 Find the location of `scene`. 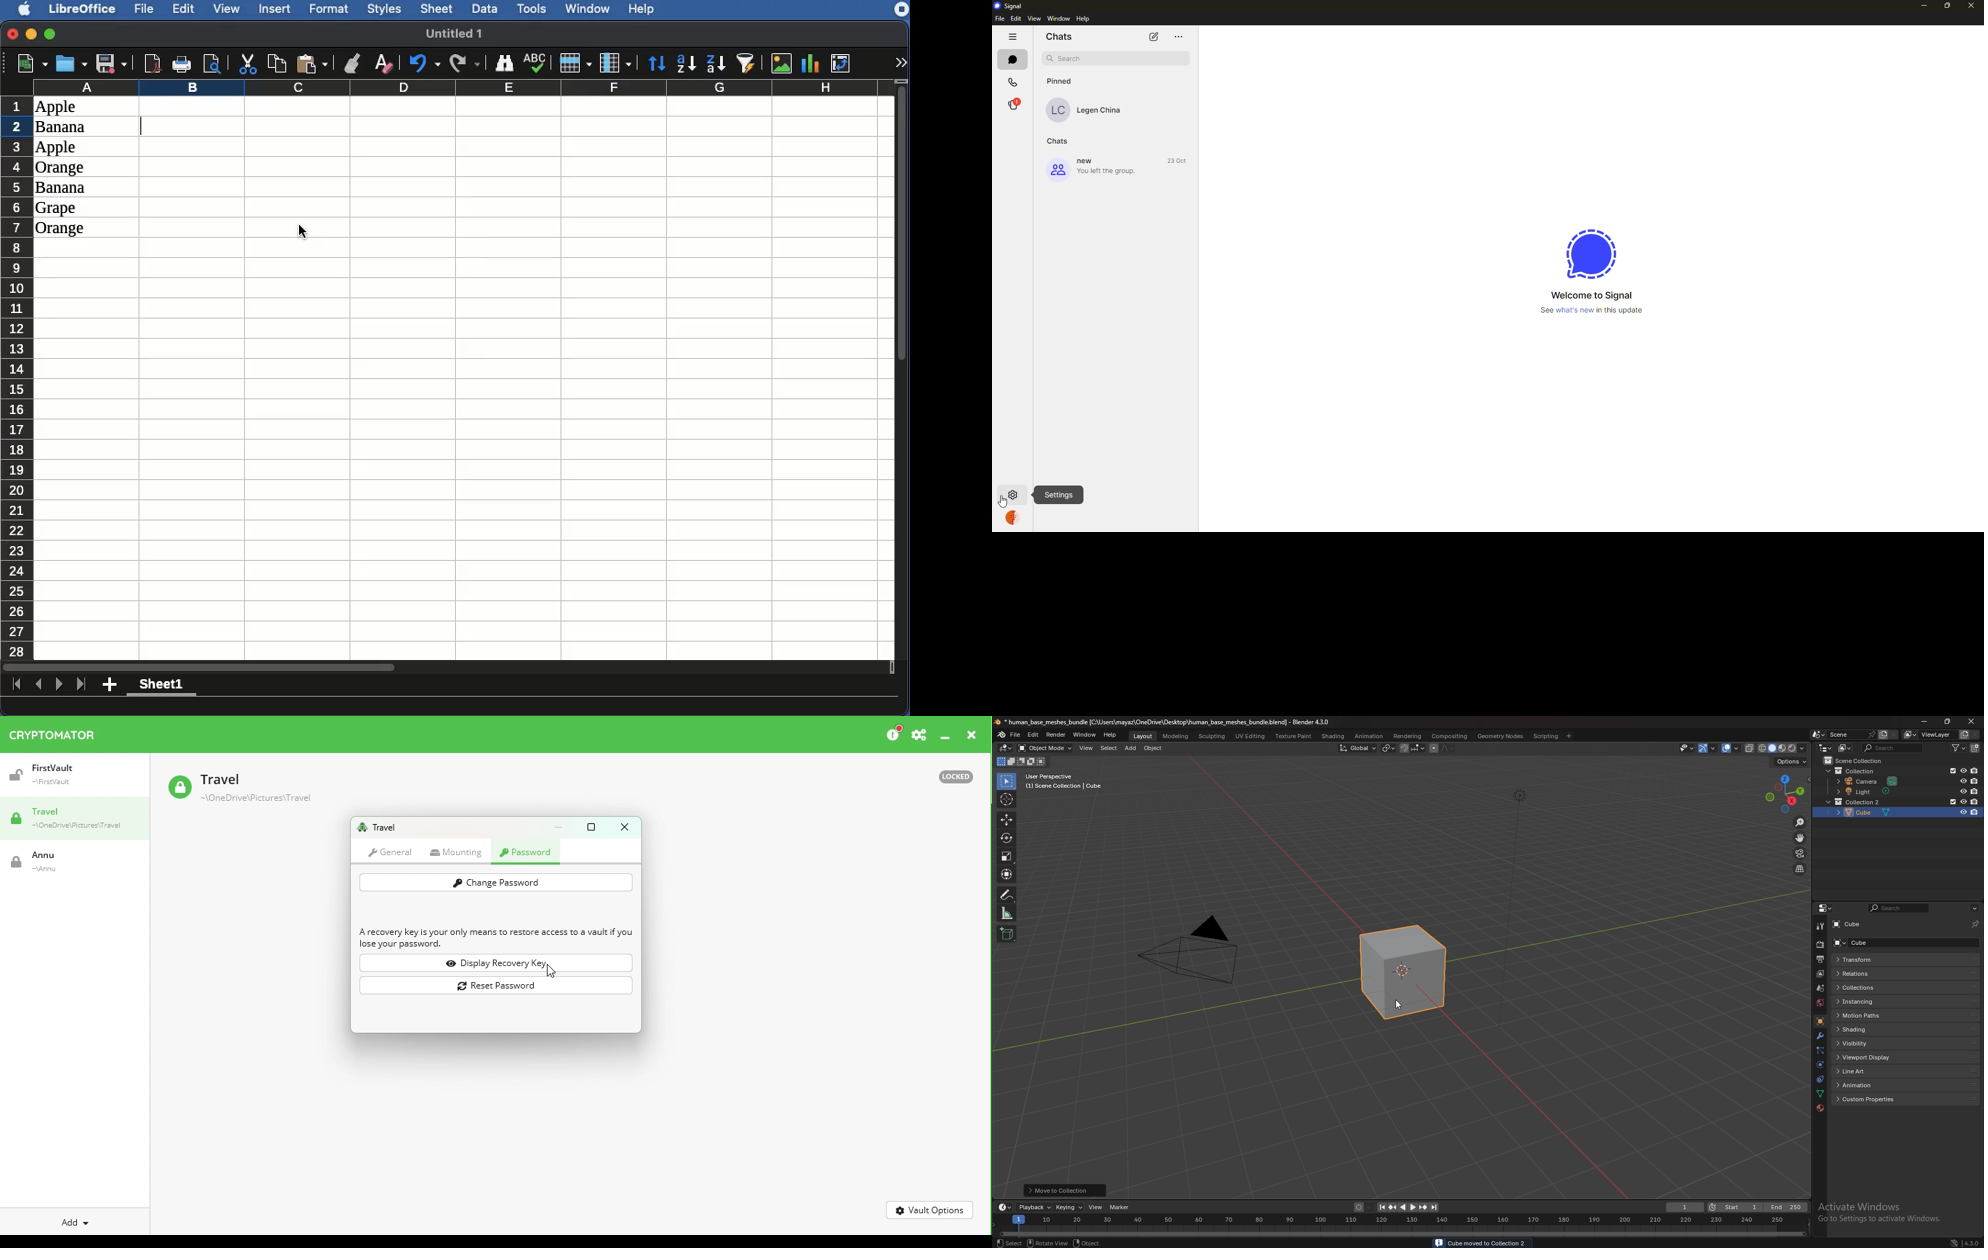

scene is located at coordinates (1821, 988).